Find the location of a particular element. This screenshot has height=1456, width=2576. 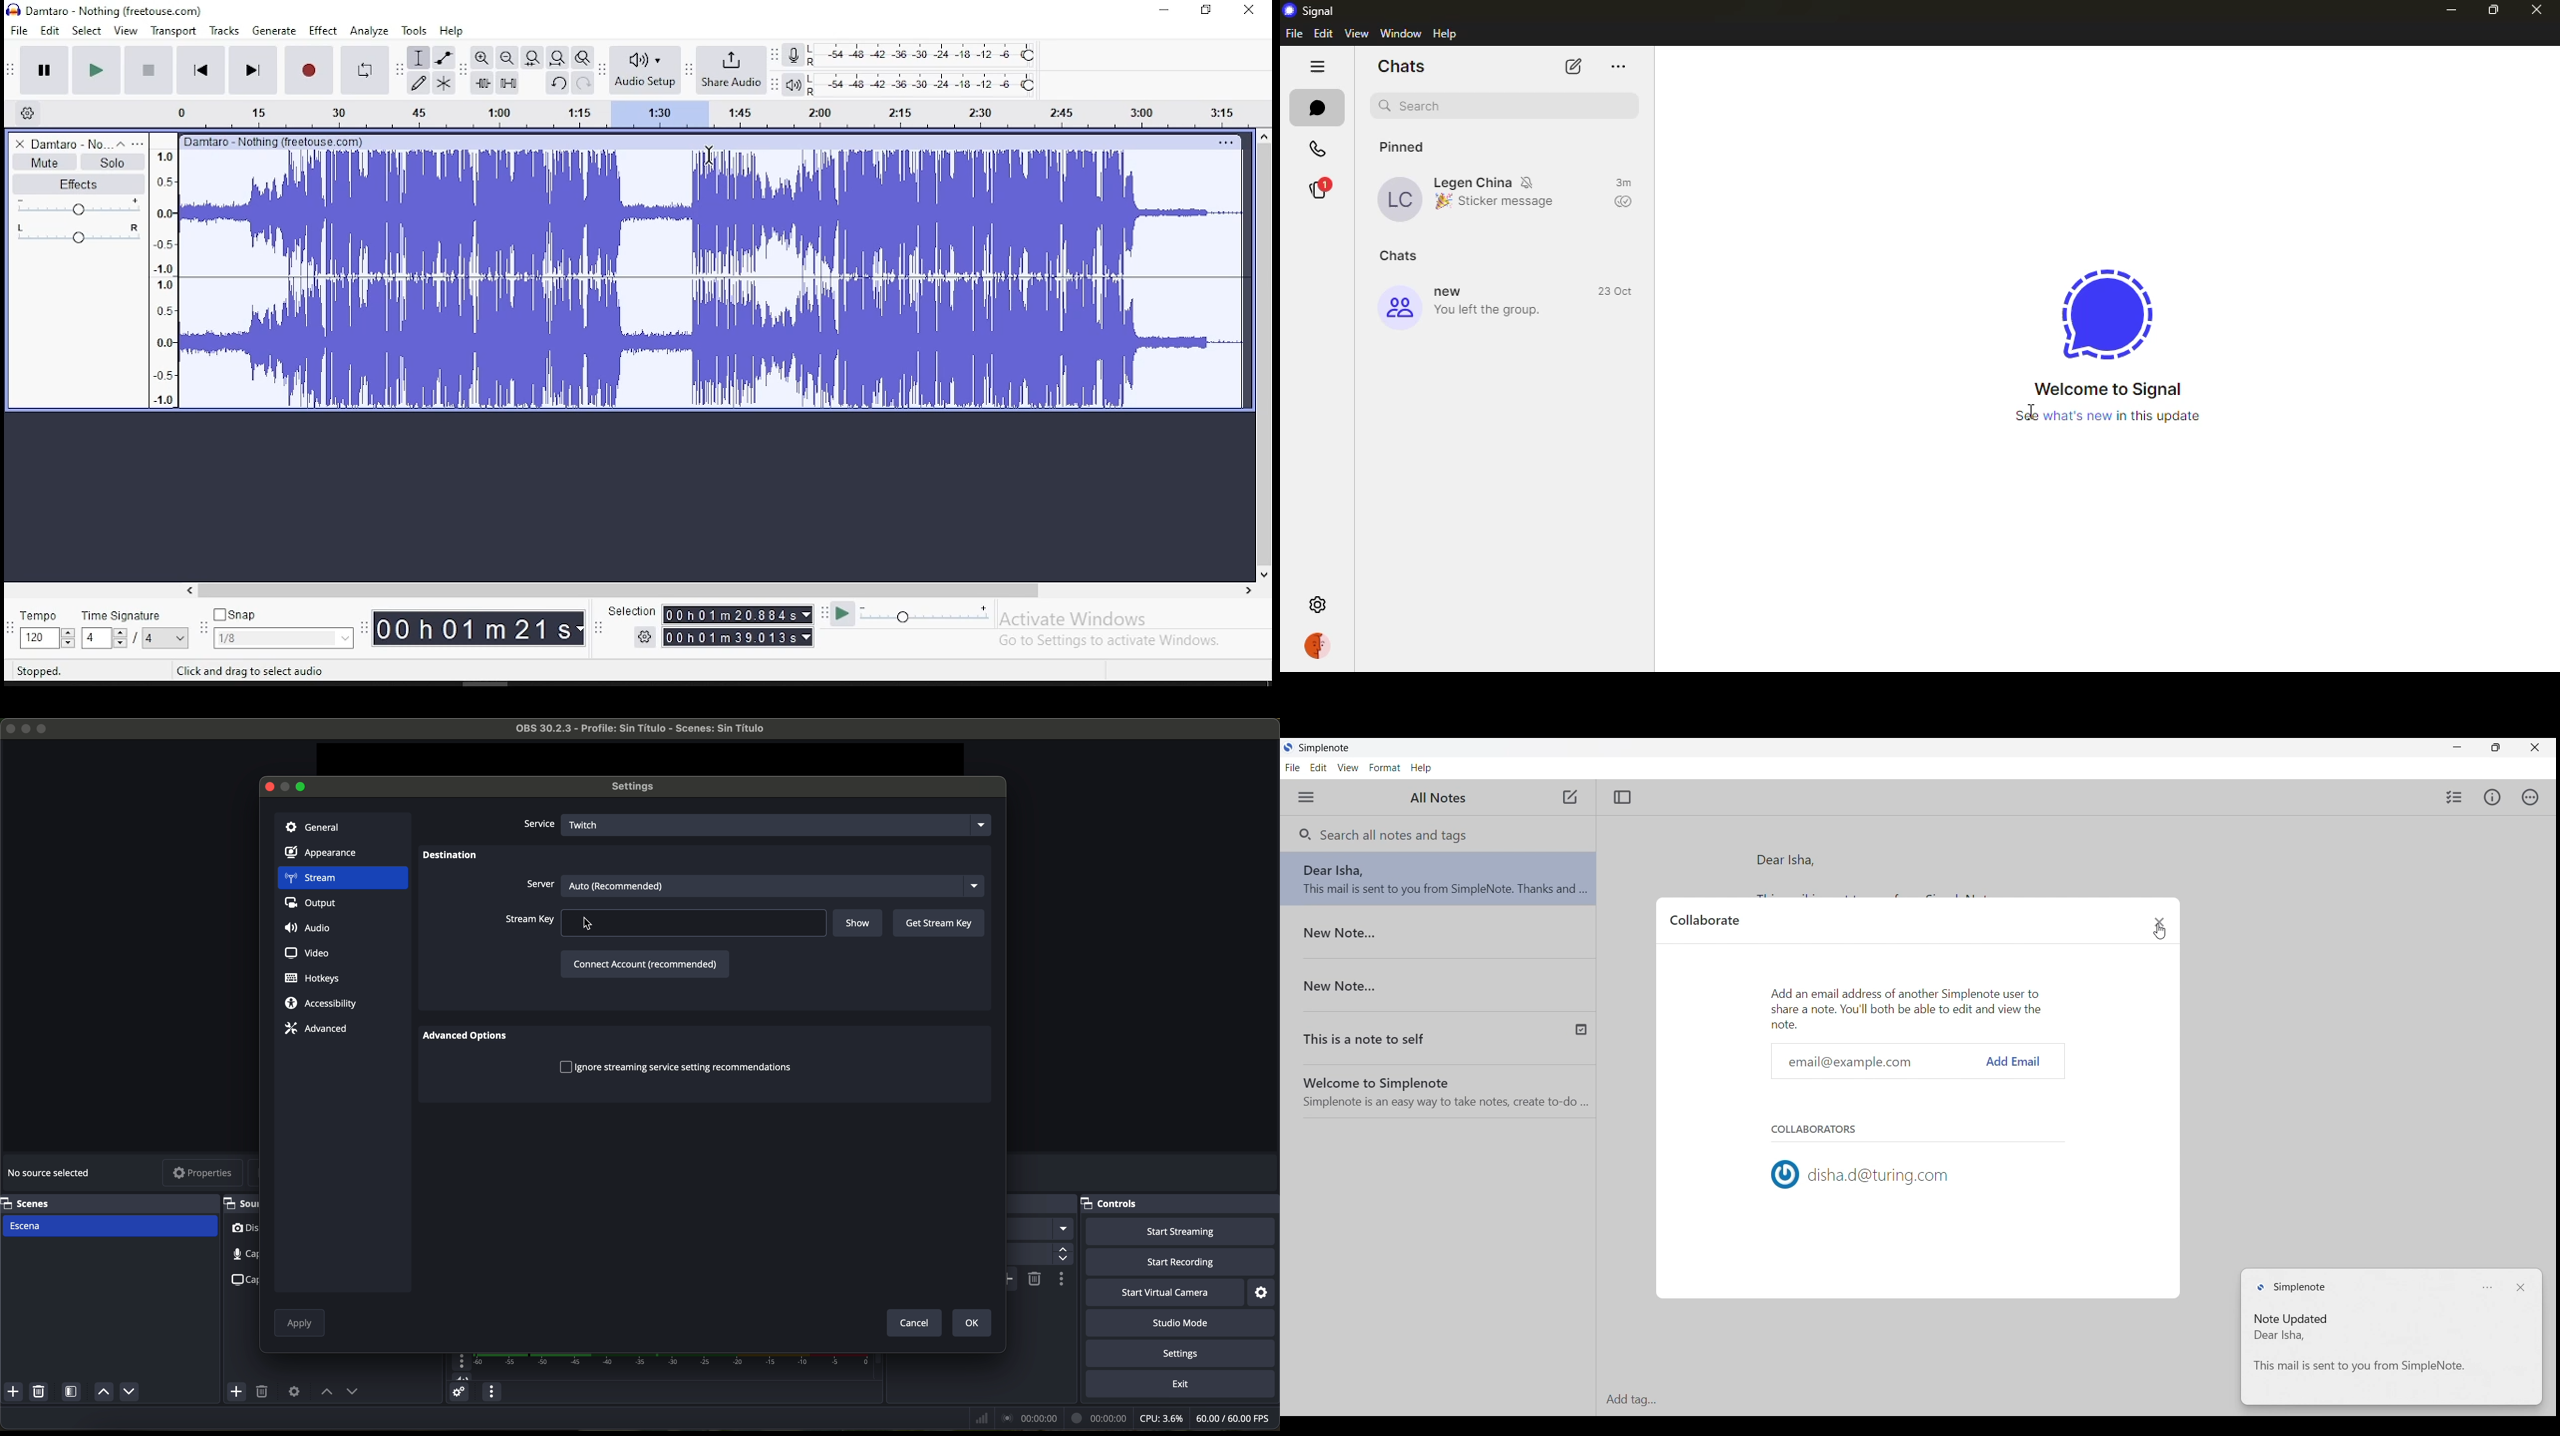

start recording is located at coordinates (1181, 1263).